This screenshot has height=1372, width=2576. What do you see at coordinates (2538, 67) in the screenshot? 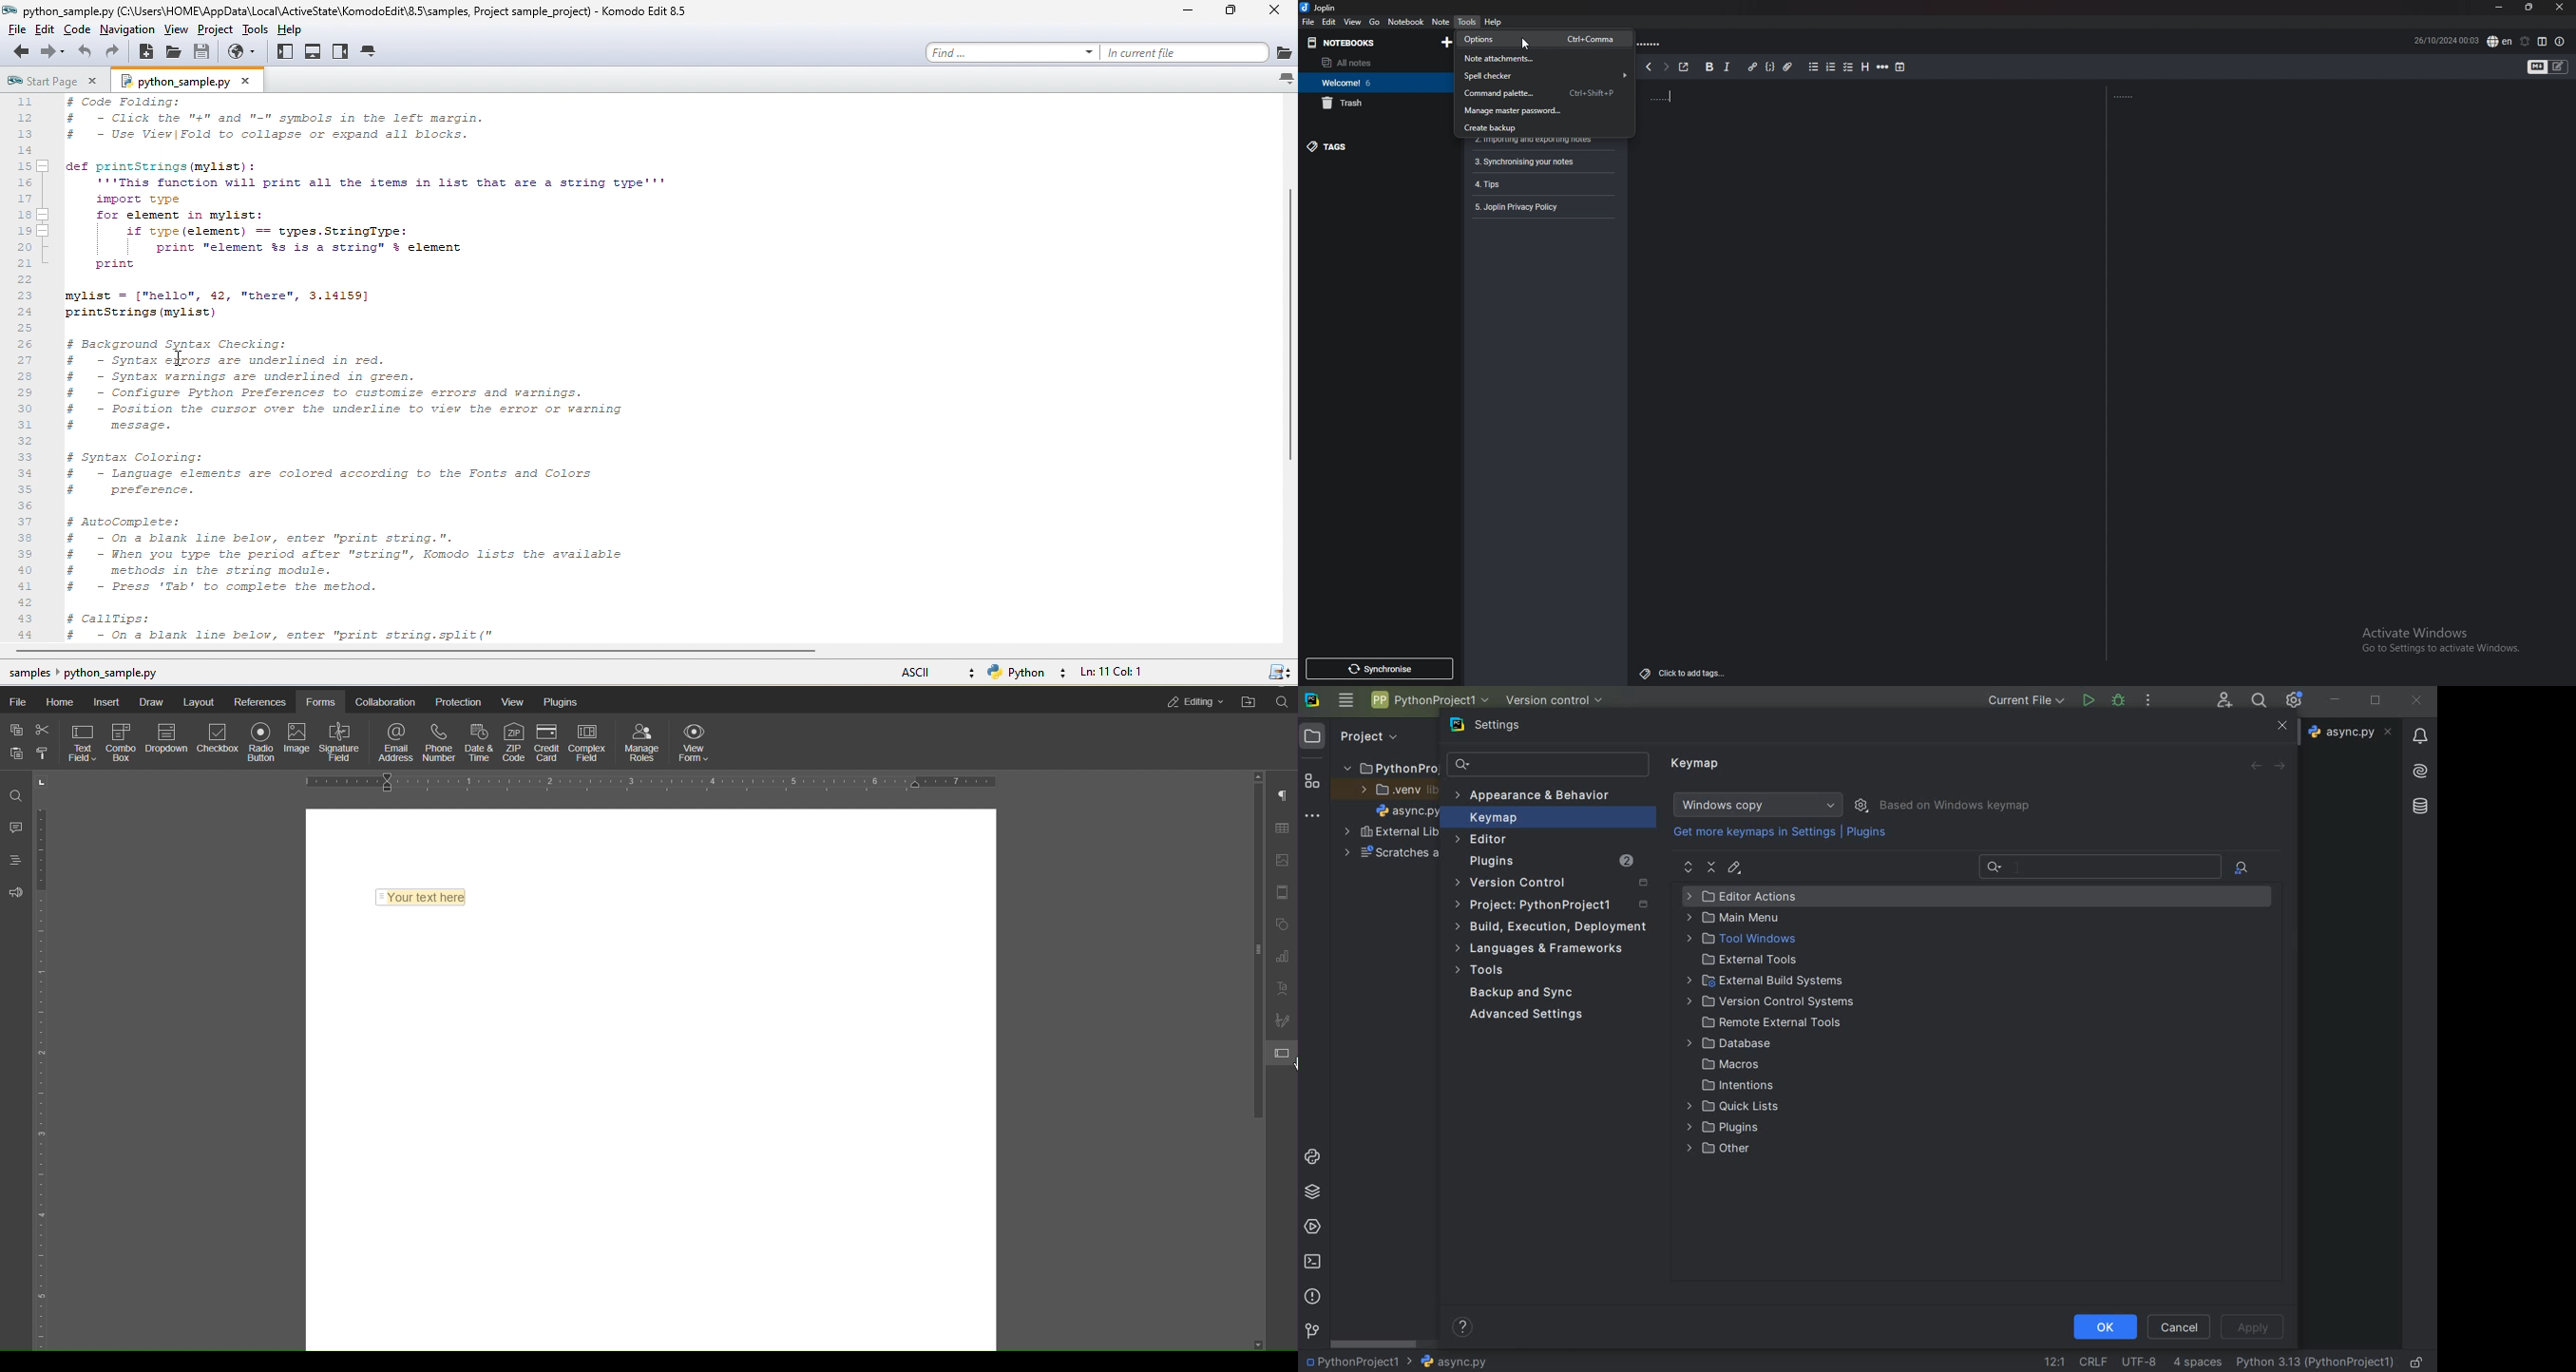
I see `toggle editors` at bounding box center [2538, 67].